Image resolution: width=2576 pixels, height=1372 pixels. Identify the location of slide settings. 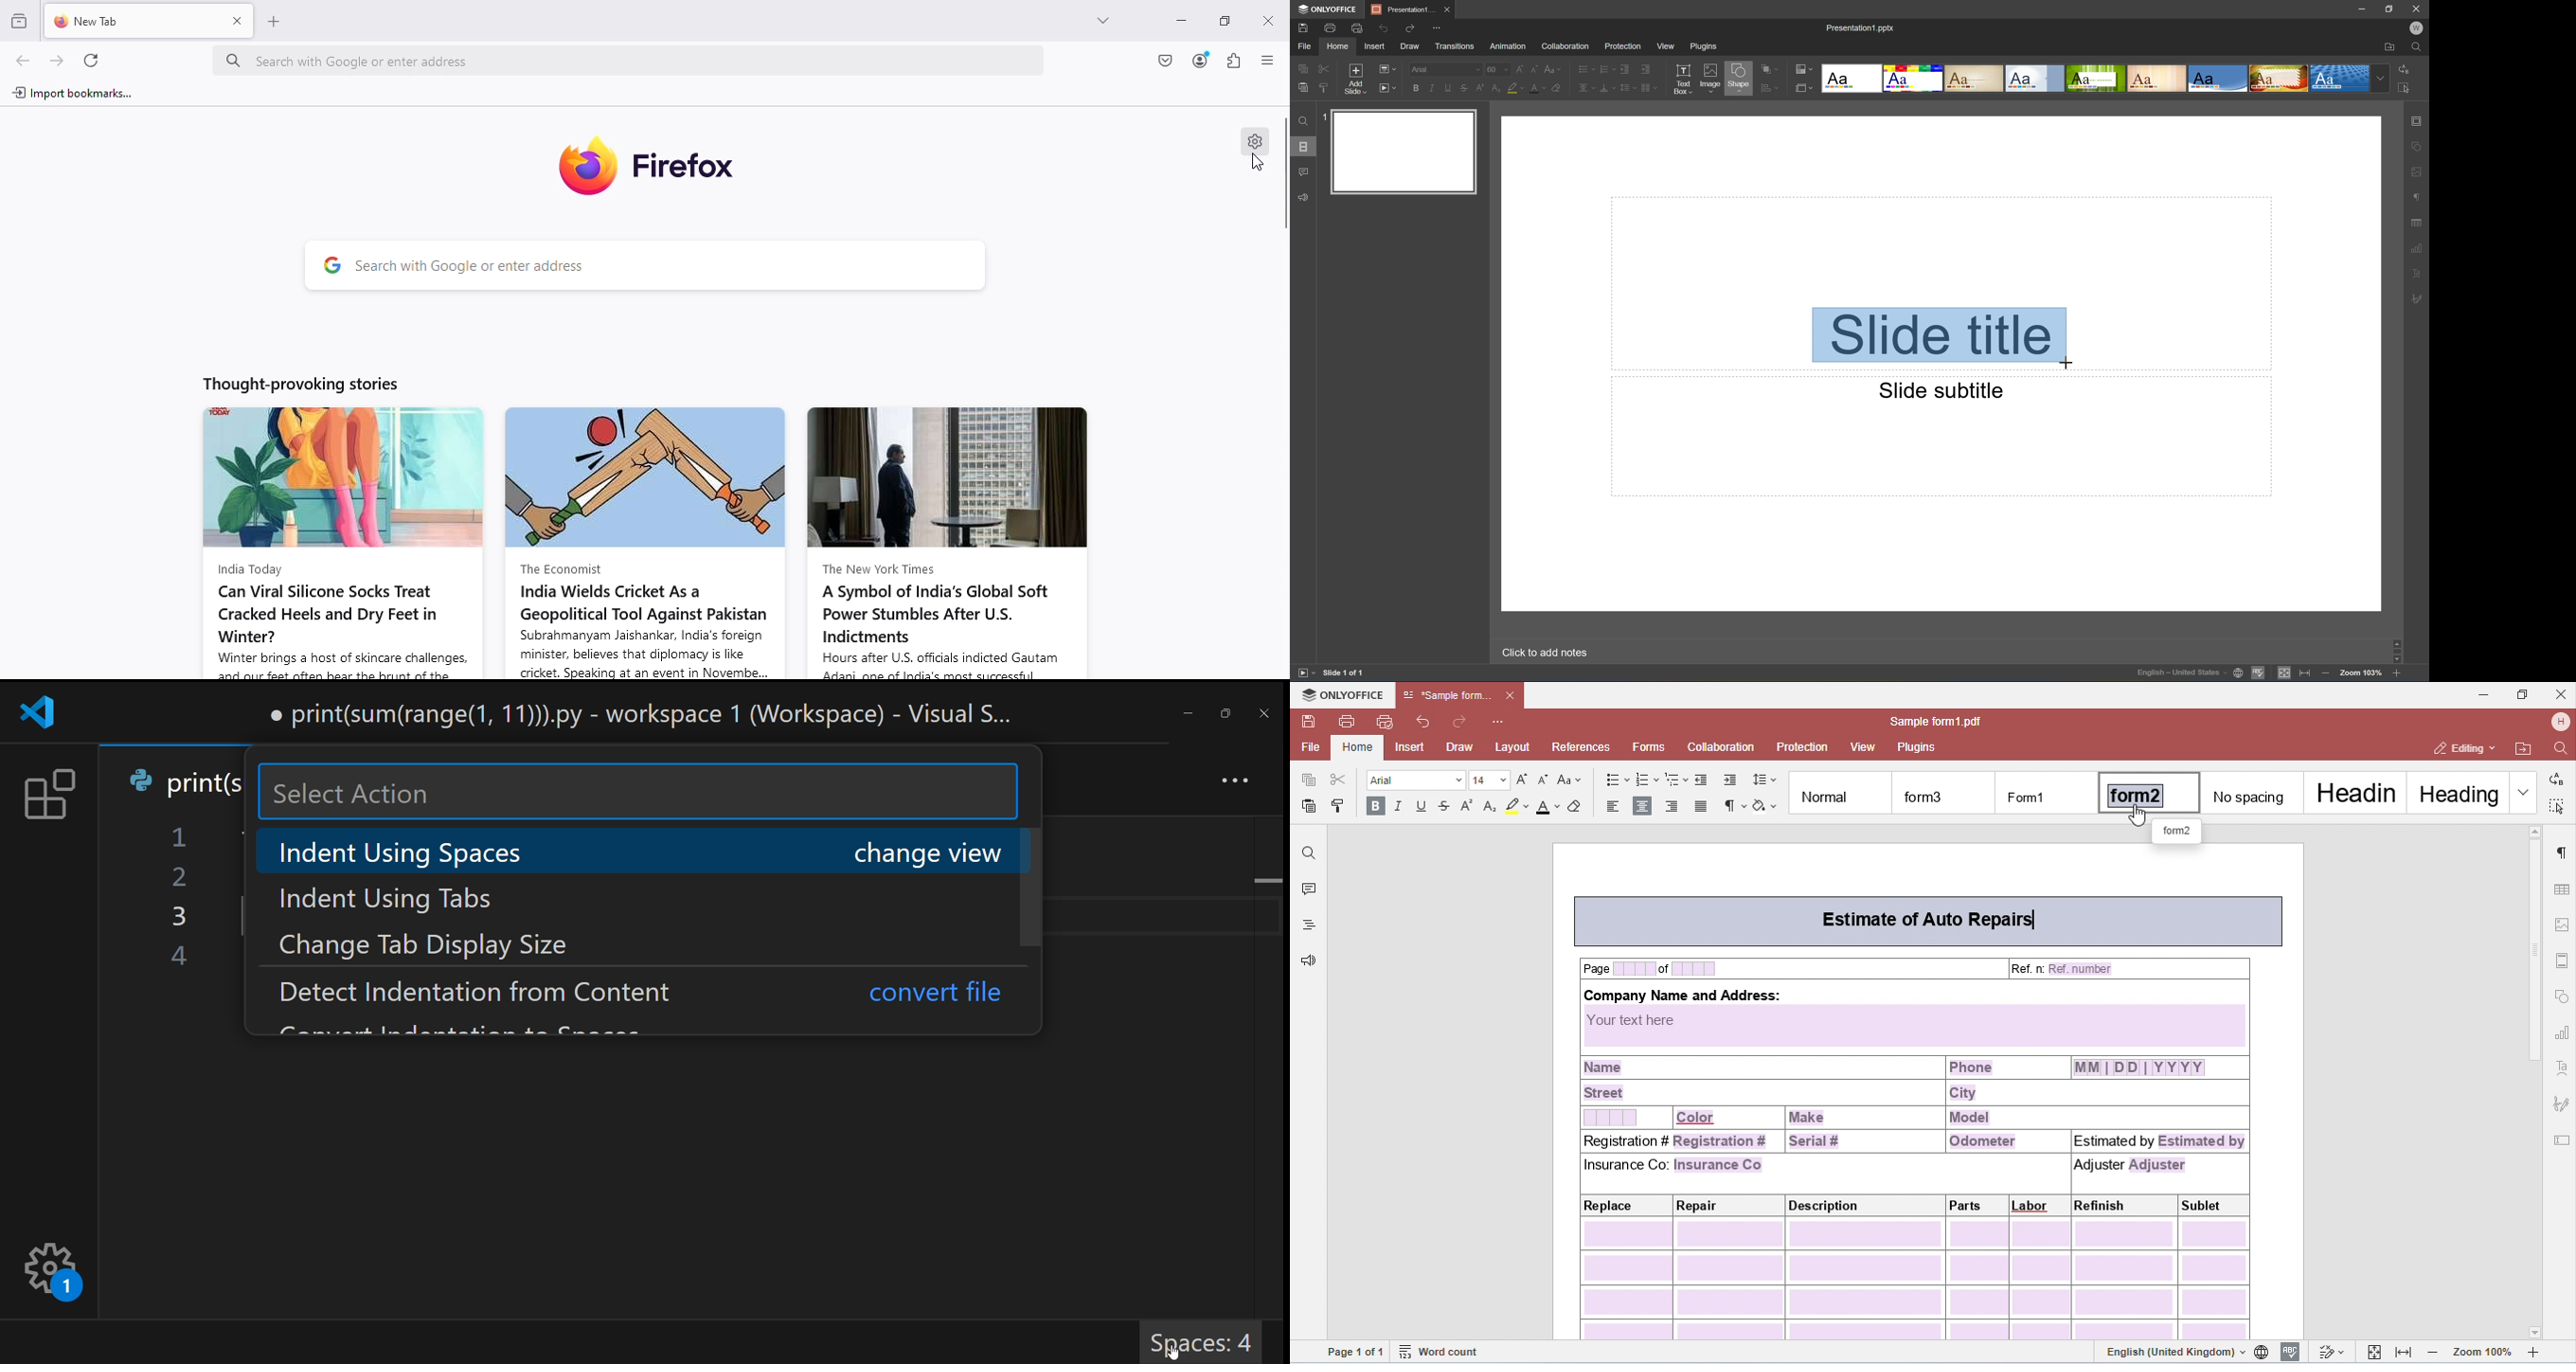
(2419, 121).